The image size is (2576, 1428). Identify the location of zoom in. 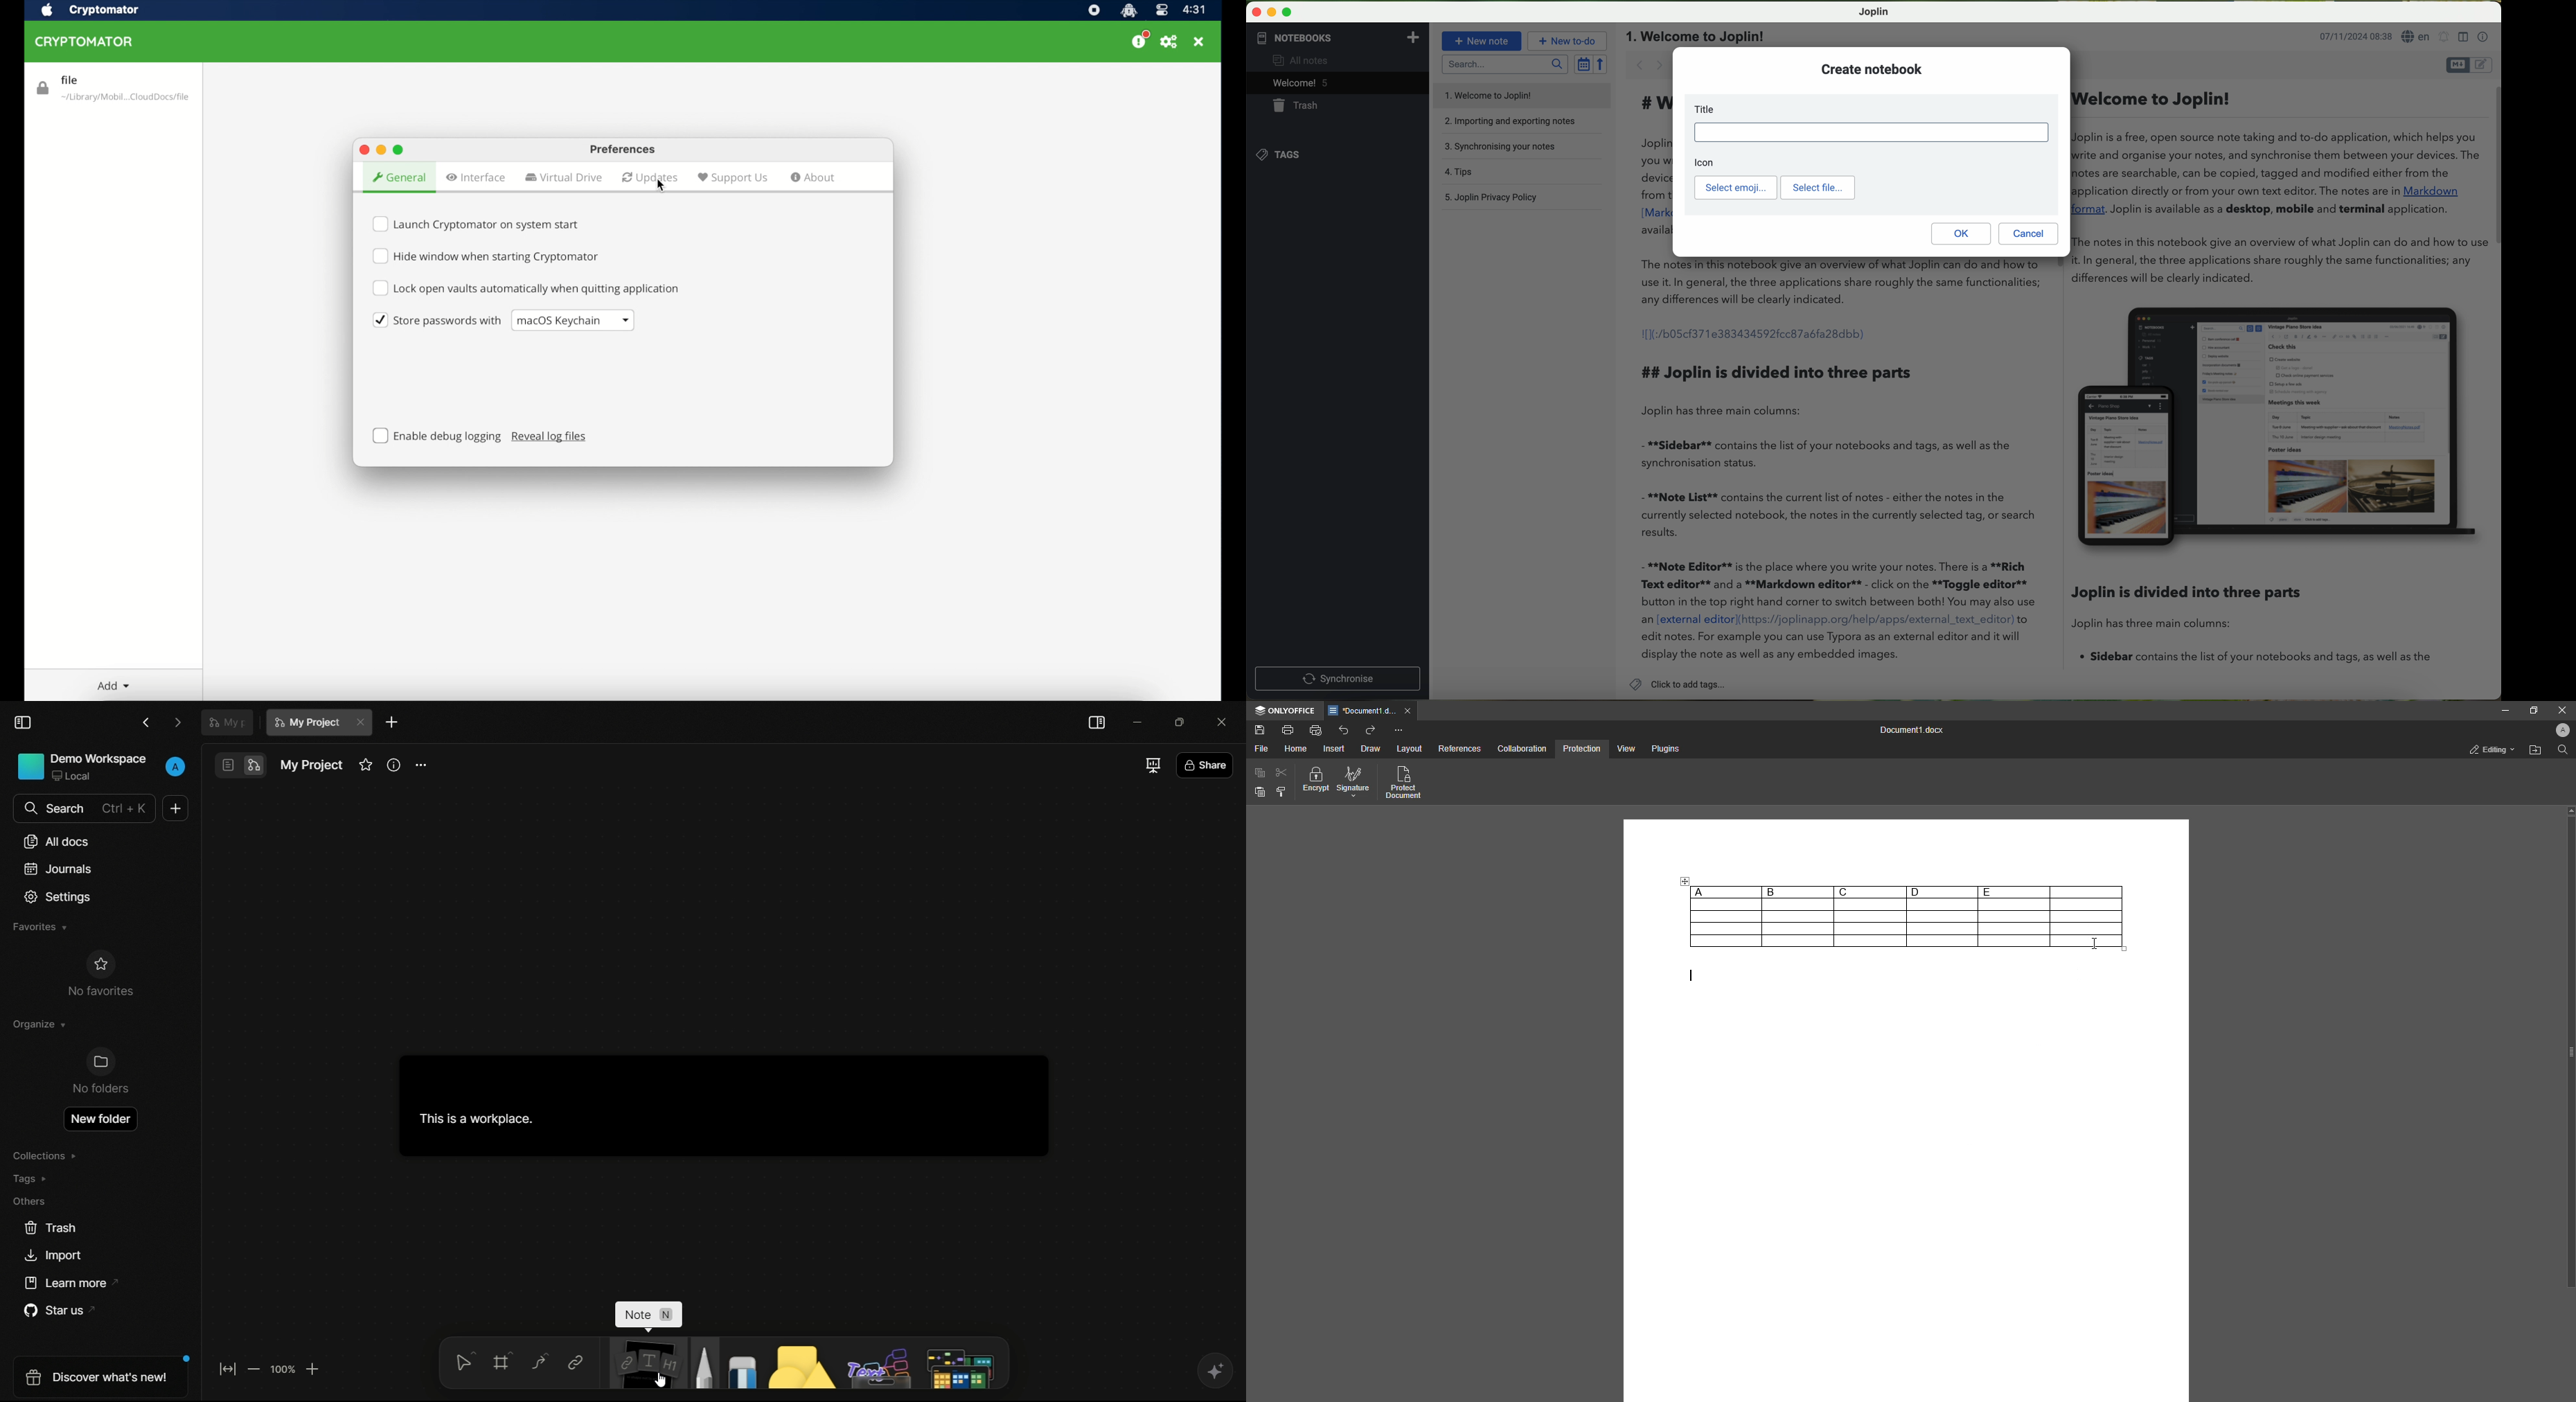
(313, 1368).